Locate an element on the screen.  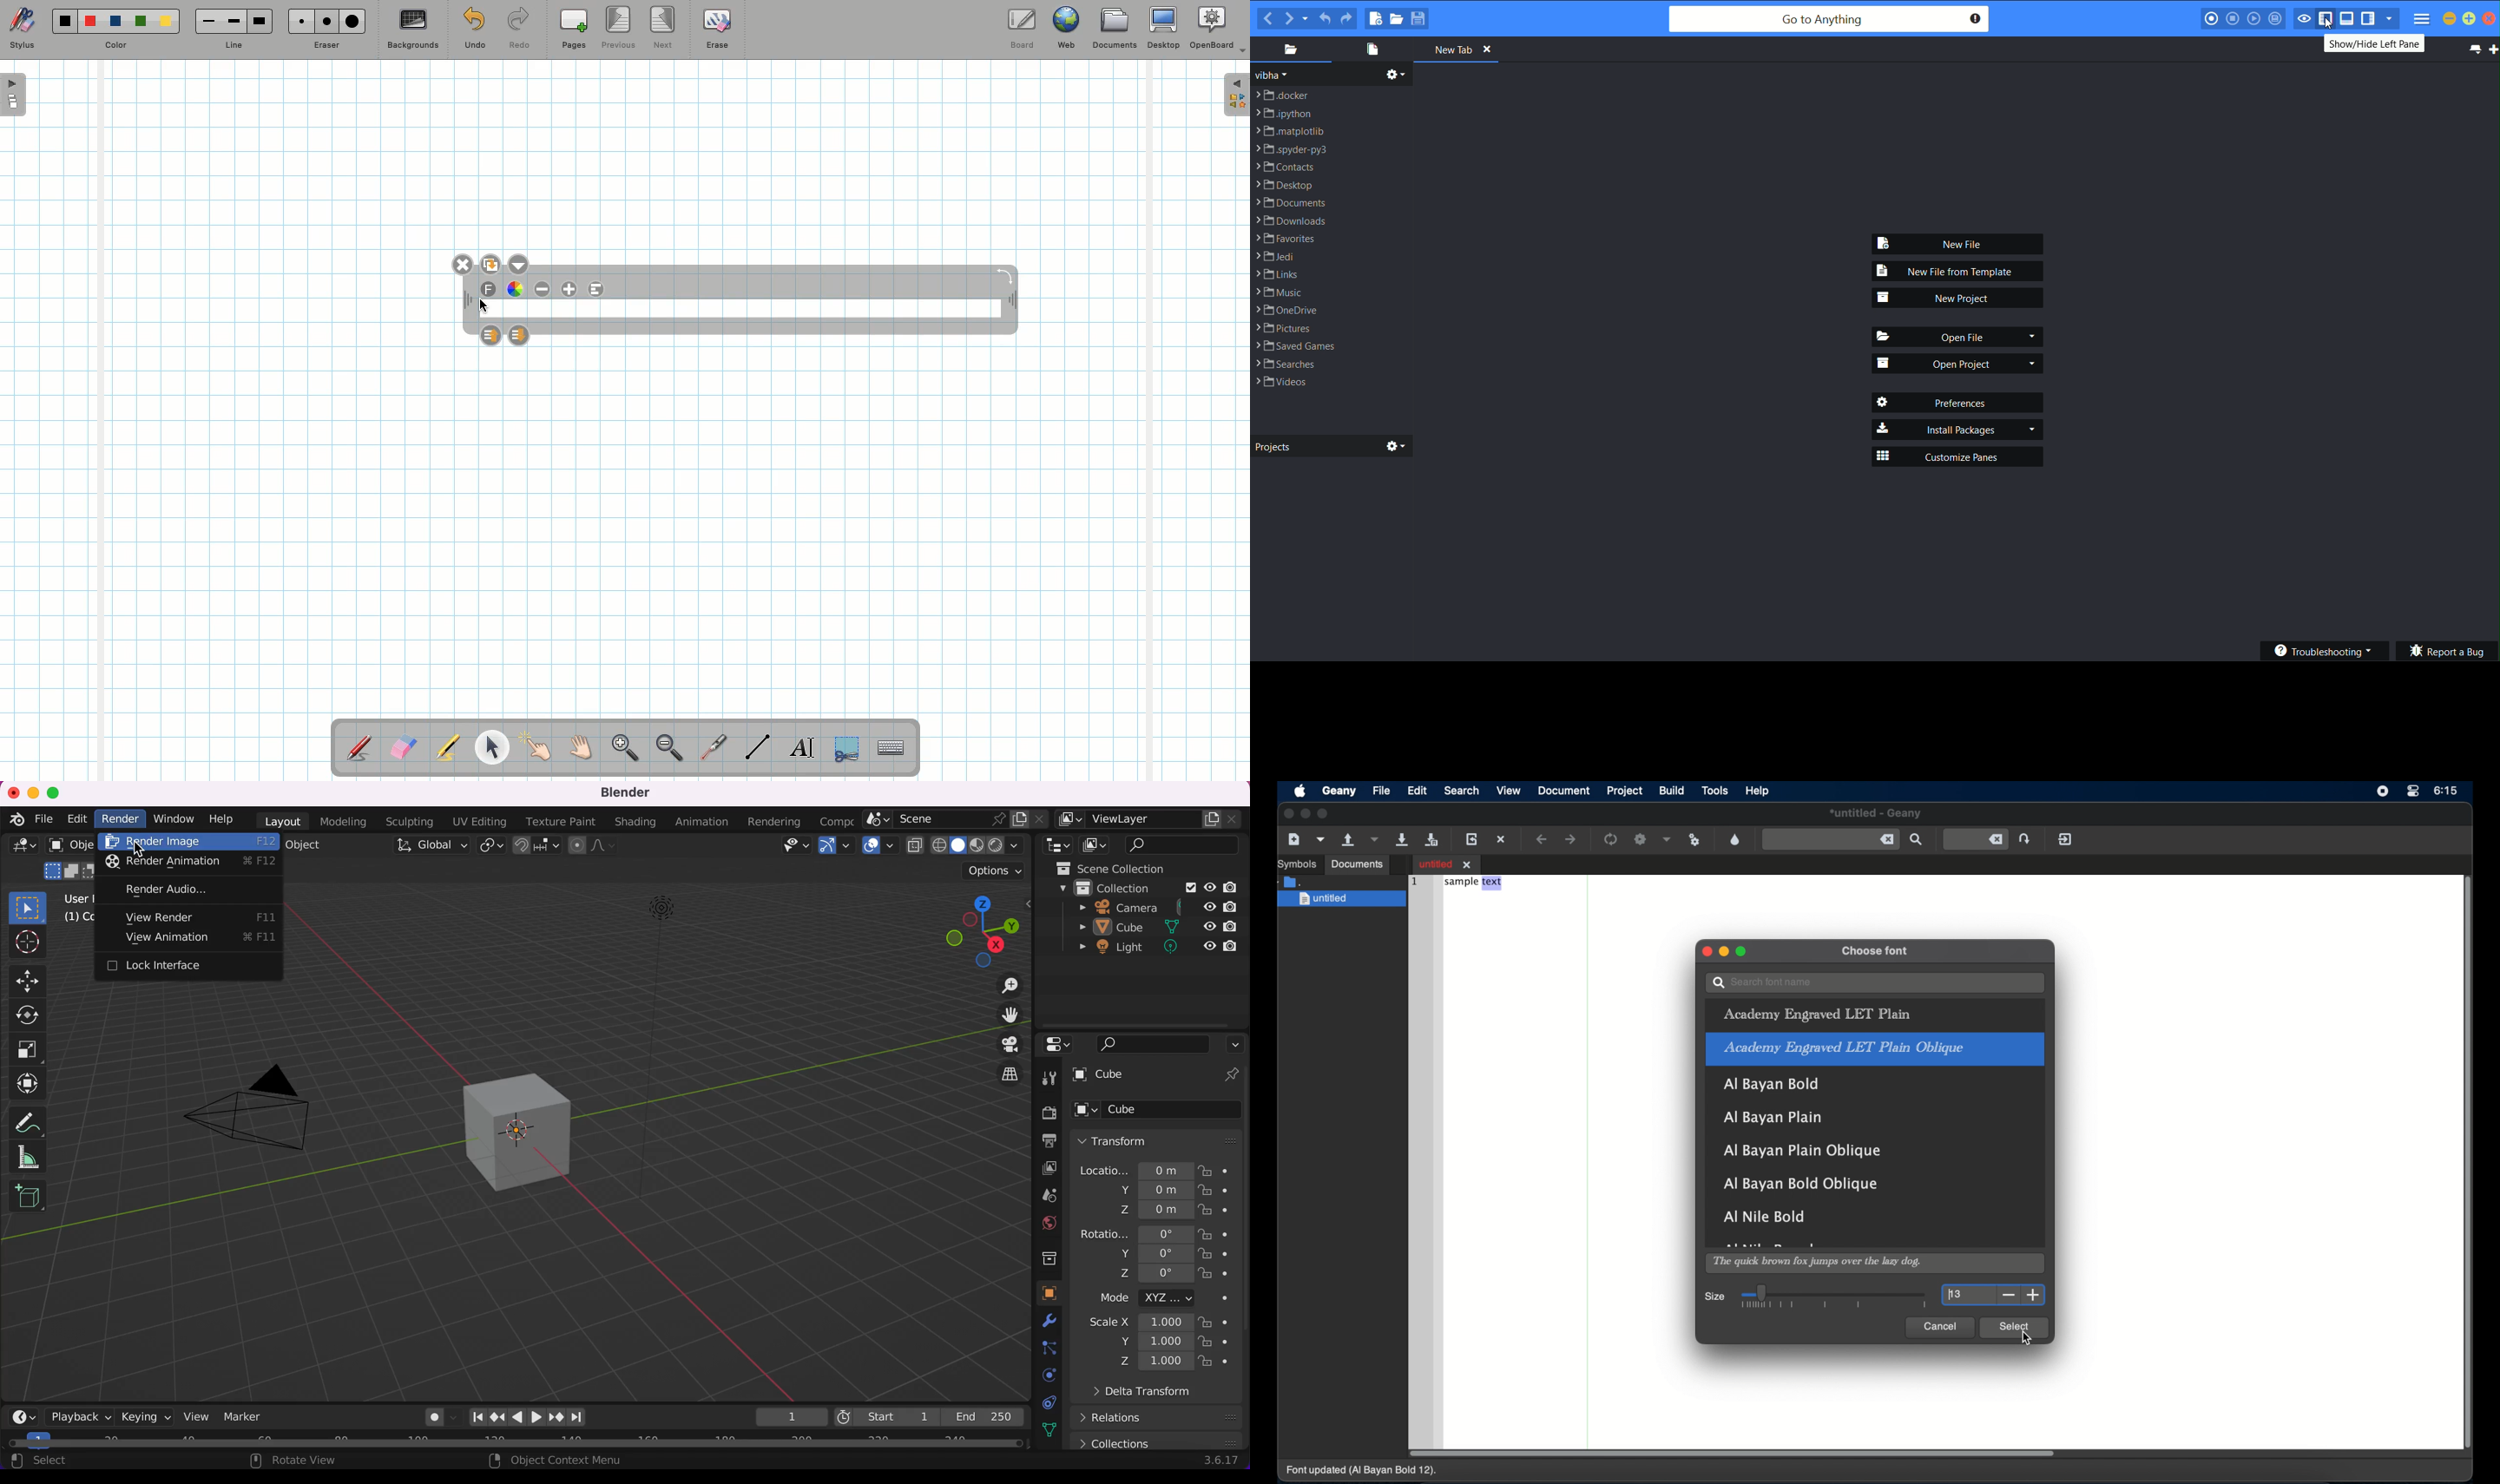
camera is located at coordinates (256, 1104).